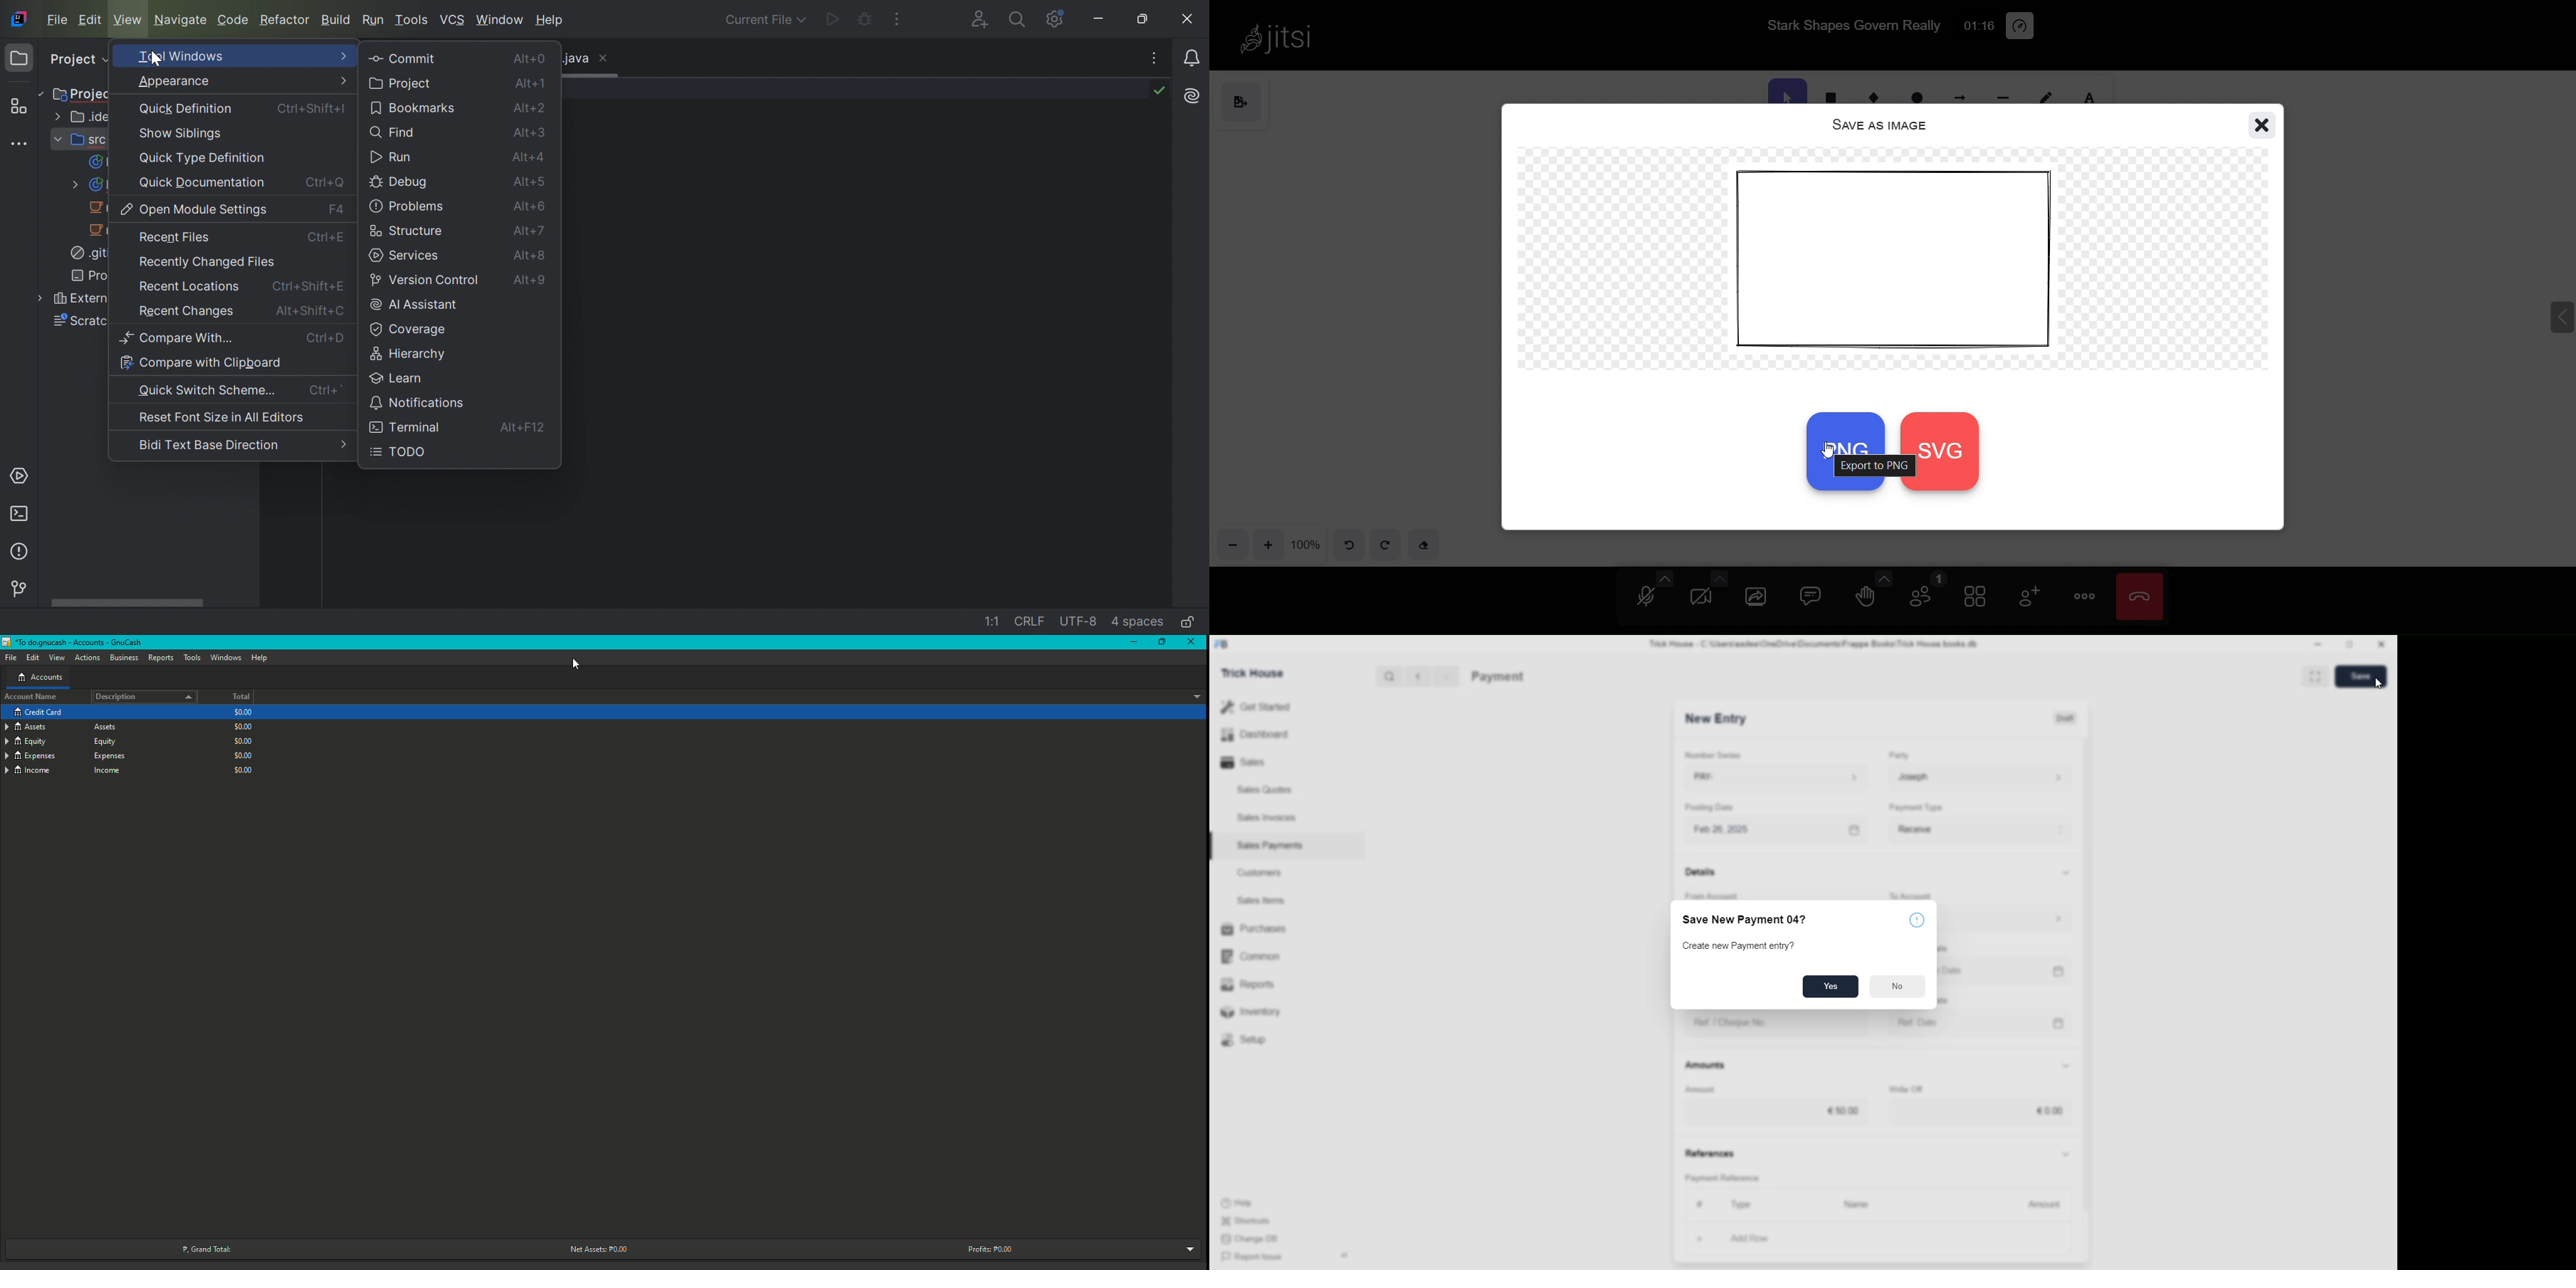 The width and height of the screenshot is (2576, 1288). Describe the element at coordinates (1881, 577) in the screenshot. I see `more emoji` at that location.